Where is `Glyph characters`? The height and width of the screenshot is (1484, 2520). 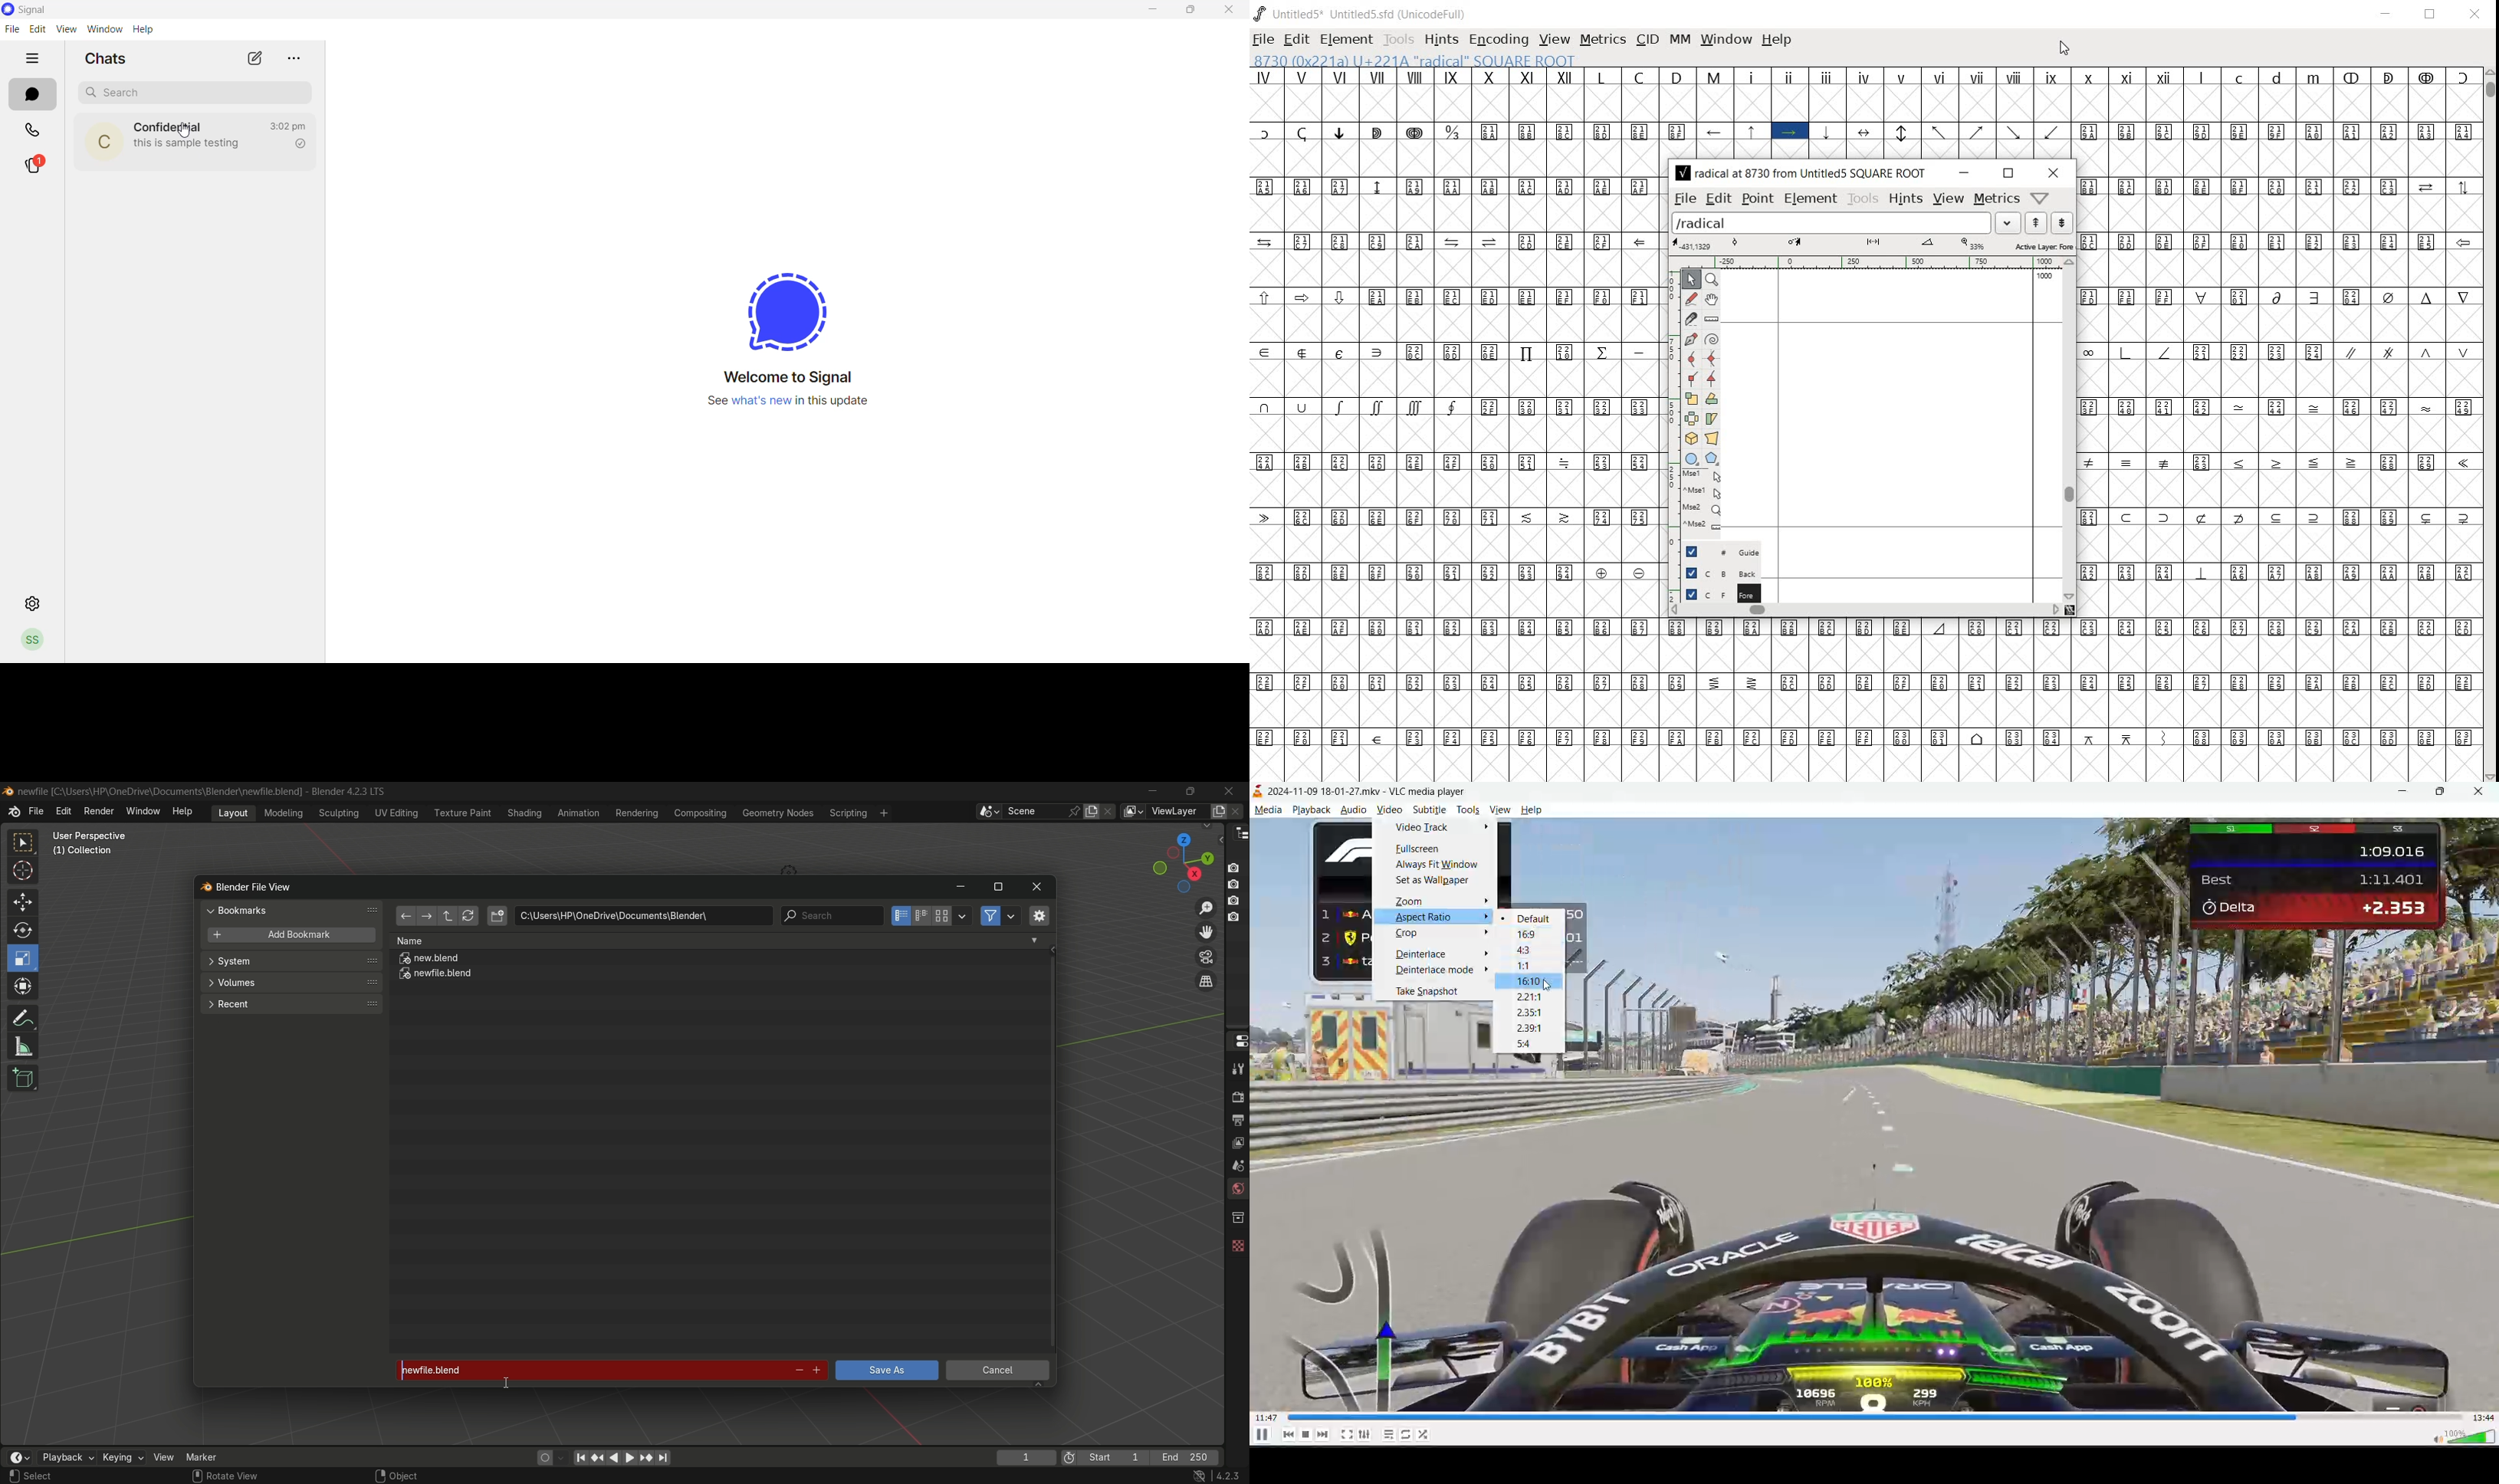
Glyph characters is located at coordinates (2279, 396).